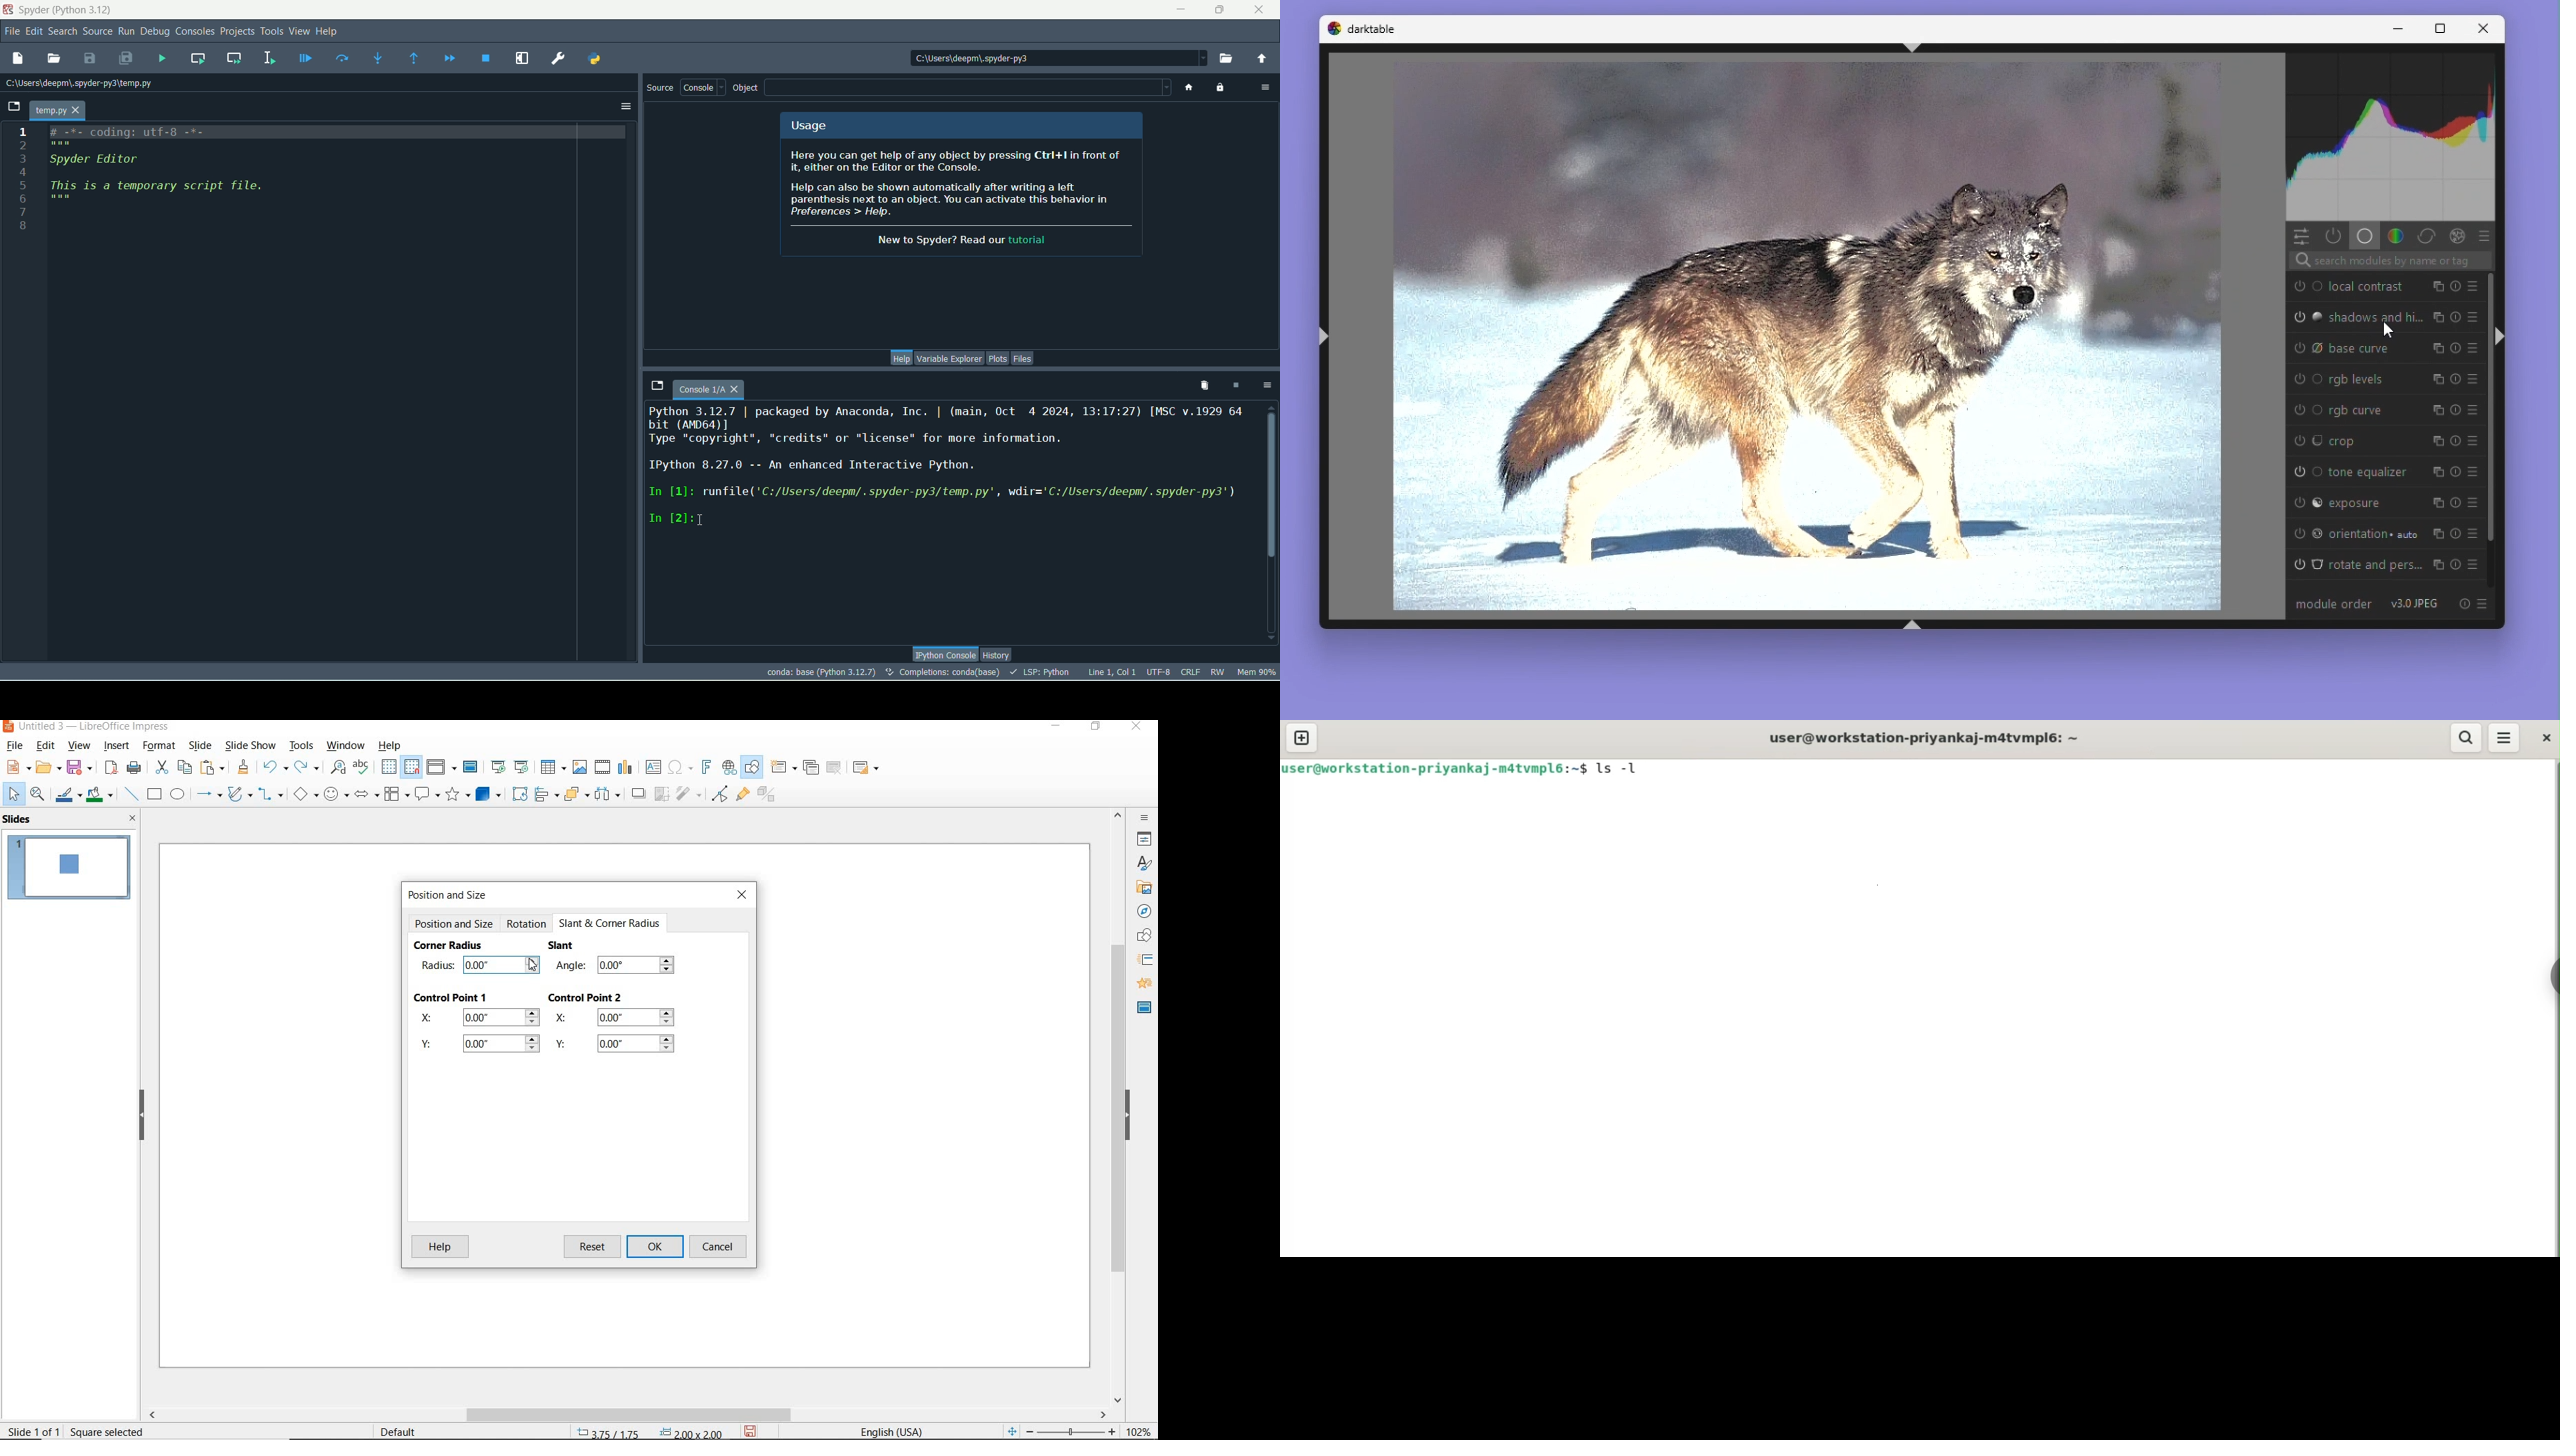 The height and width of the screenshot is (1456, 2576). What do you see at coordinates (618, 1019) in the screenshot?
I see `X` at bounding box center [618, 1019].